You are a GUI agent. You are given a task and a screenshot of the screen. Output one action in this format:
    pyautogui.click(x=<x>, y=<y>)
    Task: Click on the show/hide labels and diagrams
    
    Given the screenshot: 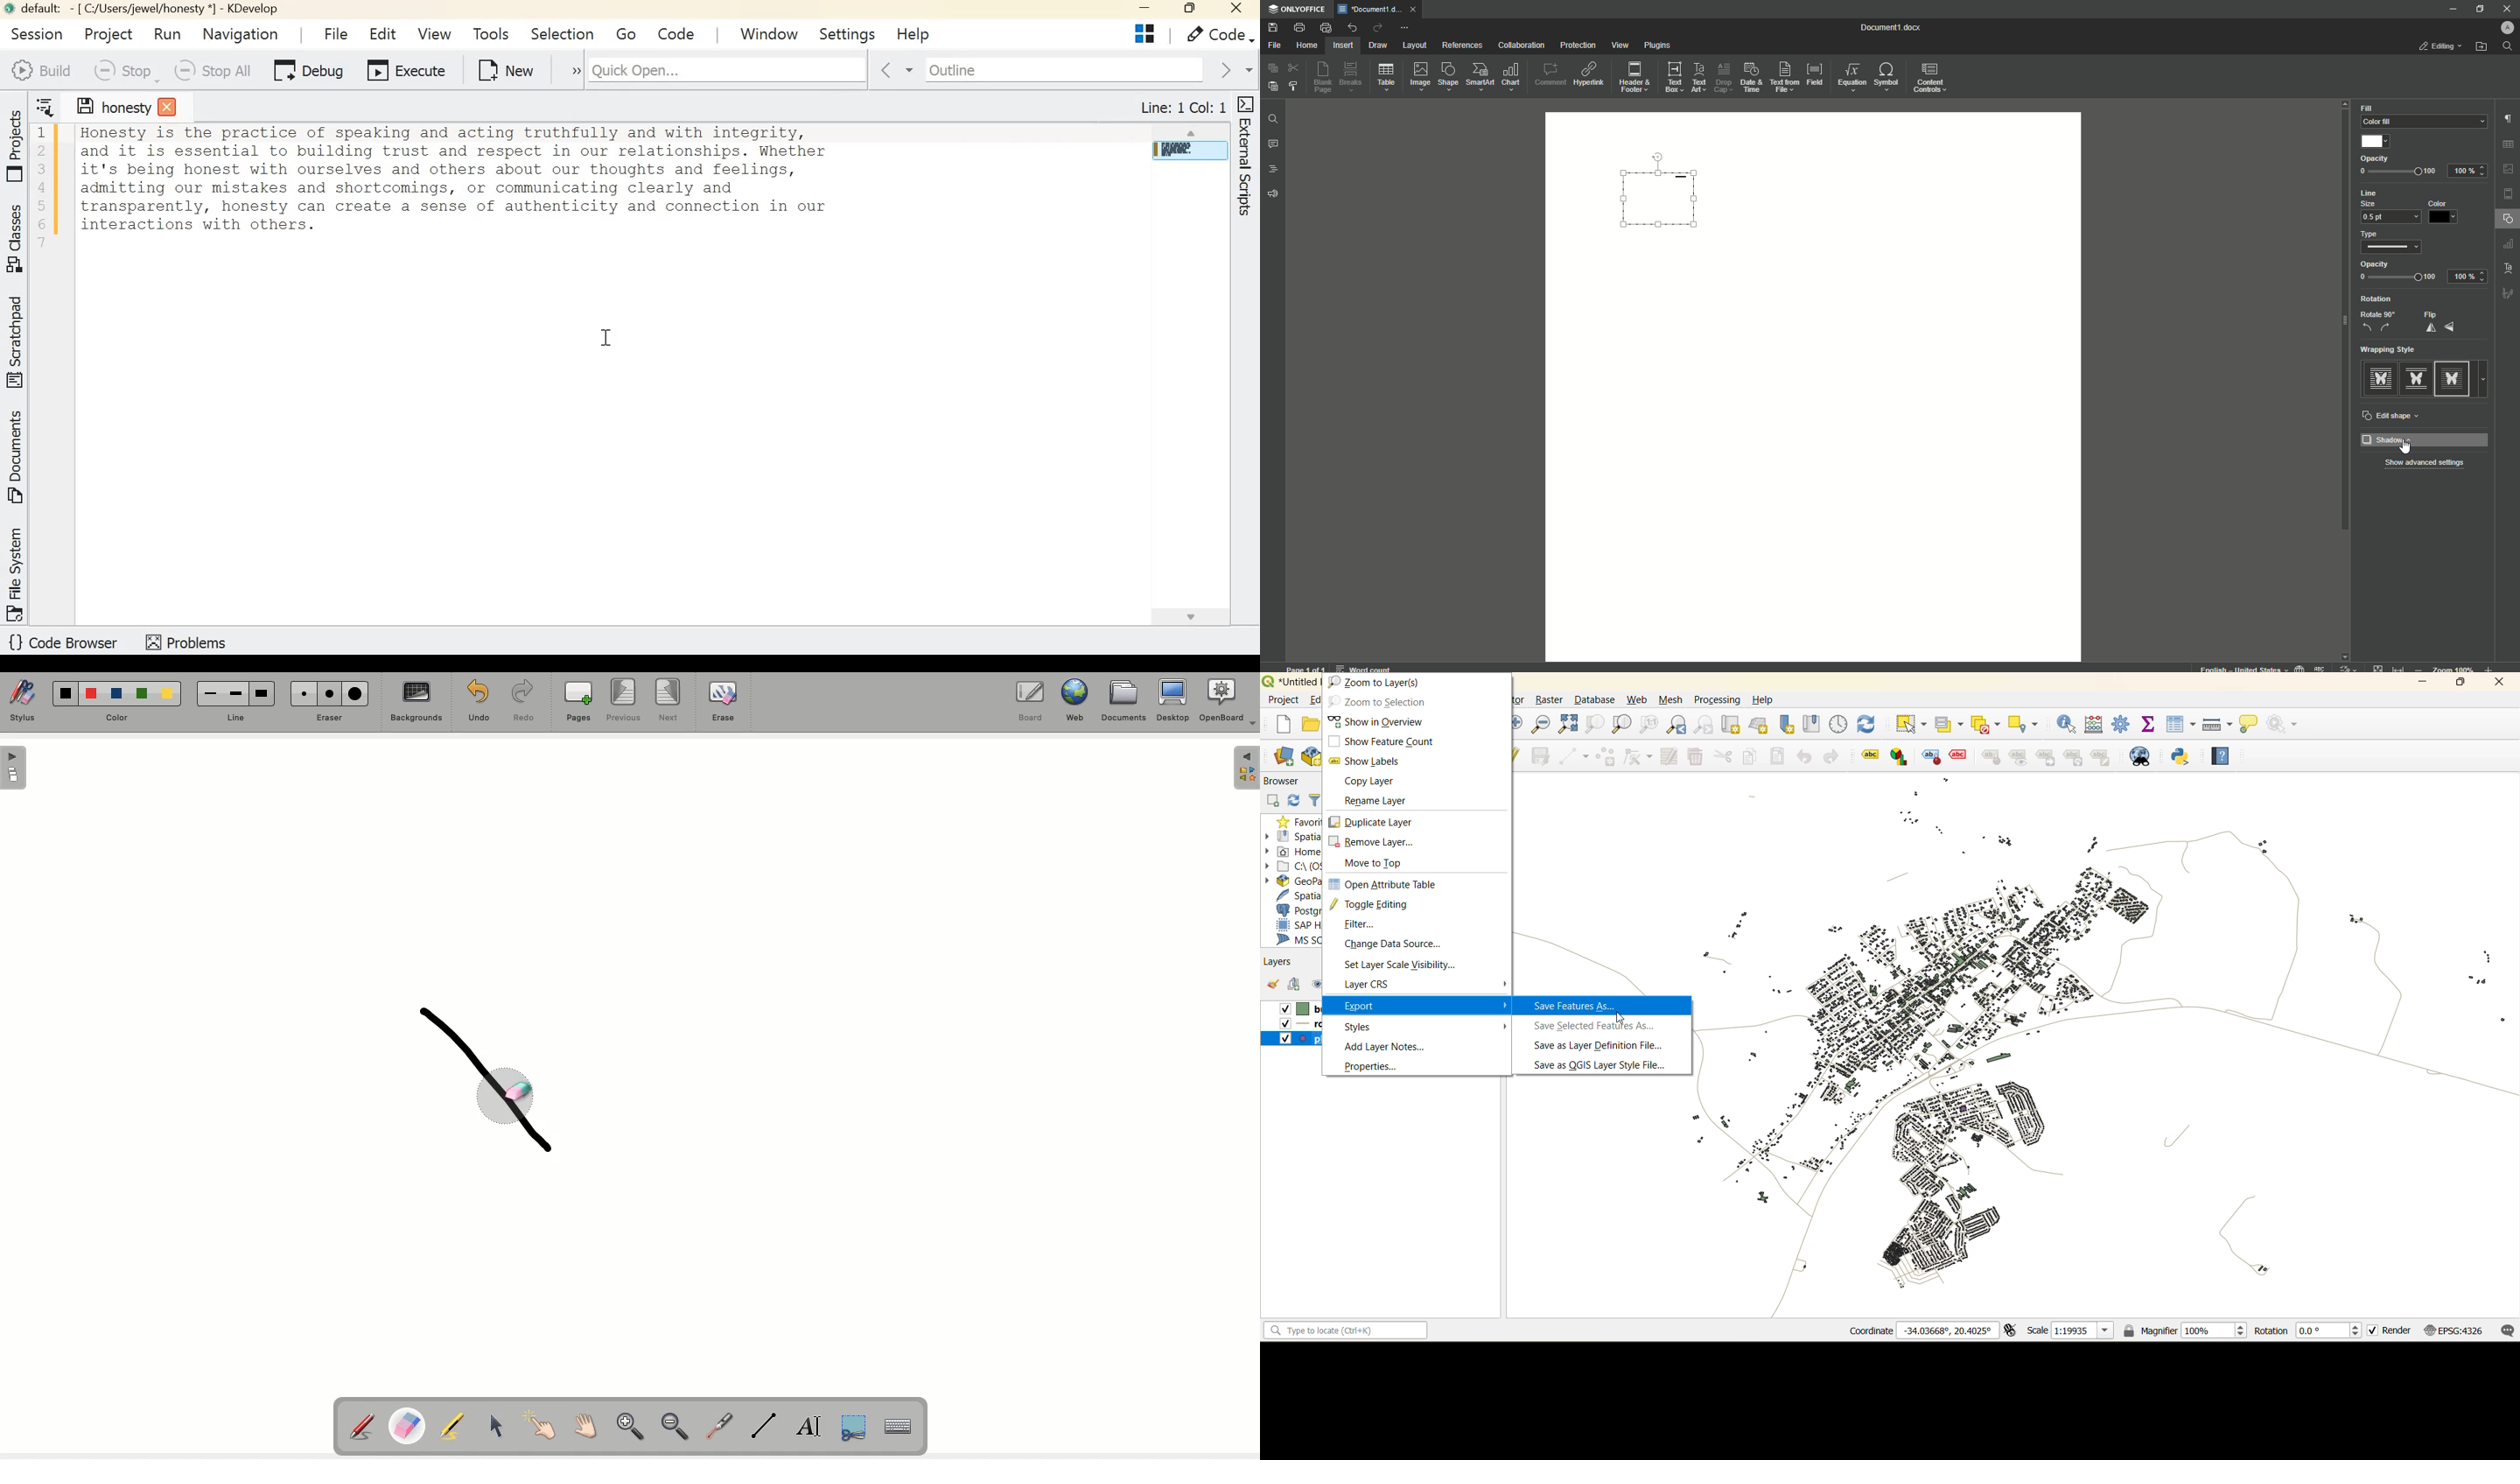 What is the action you would take?
    pyautogui.click(x=2021, y=757)
    